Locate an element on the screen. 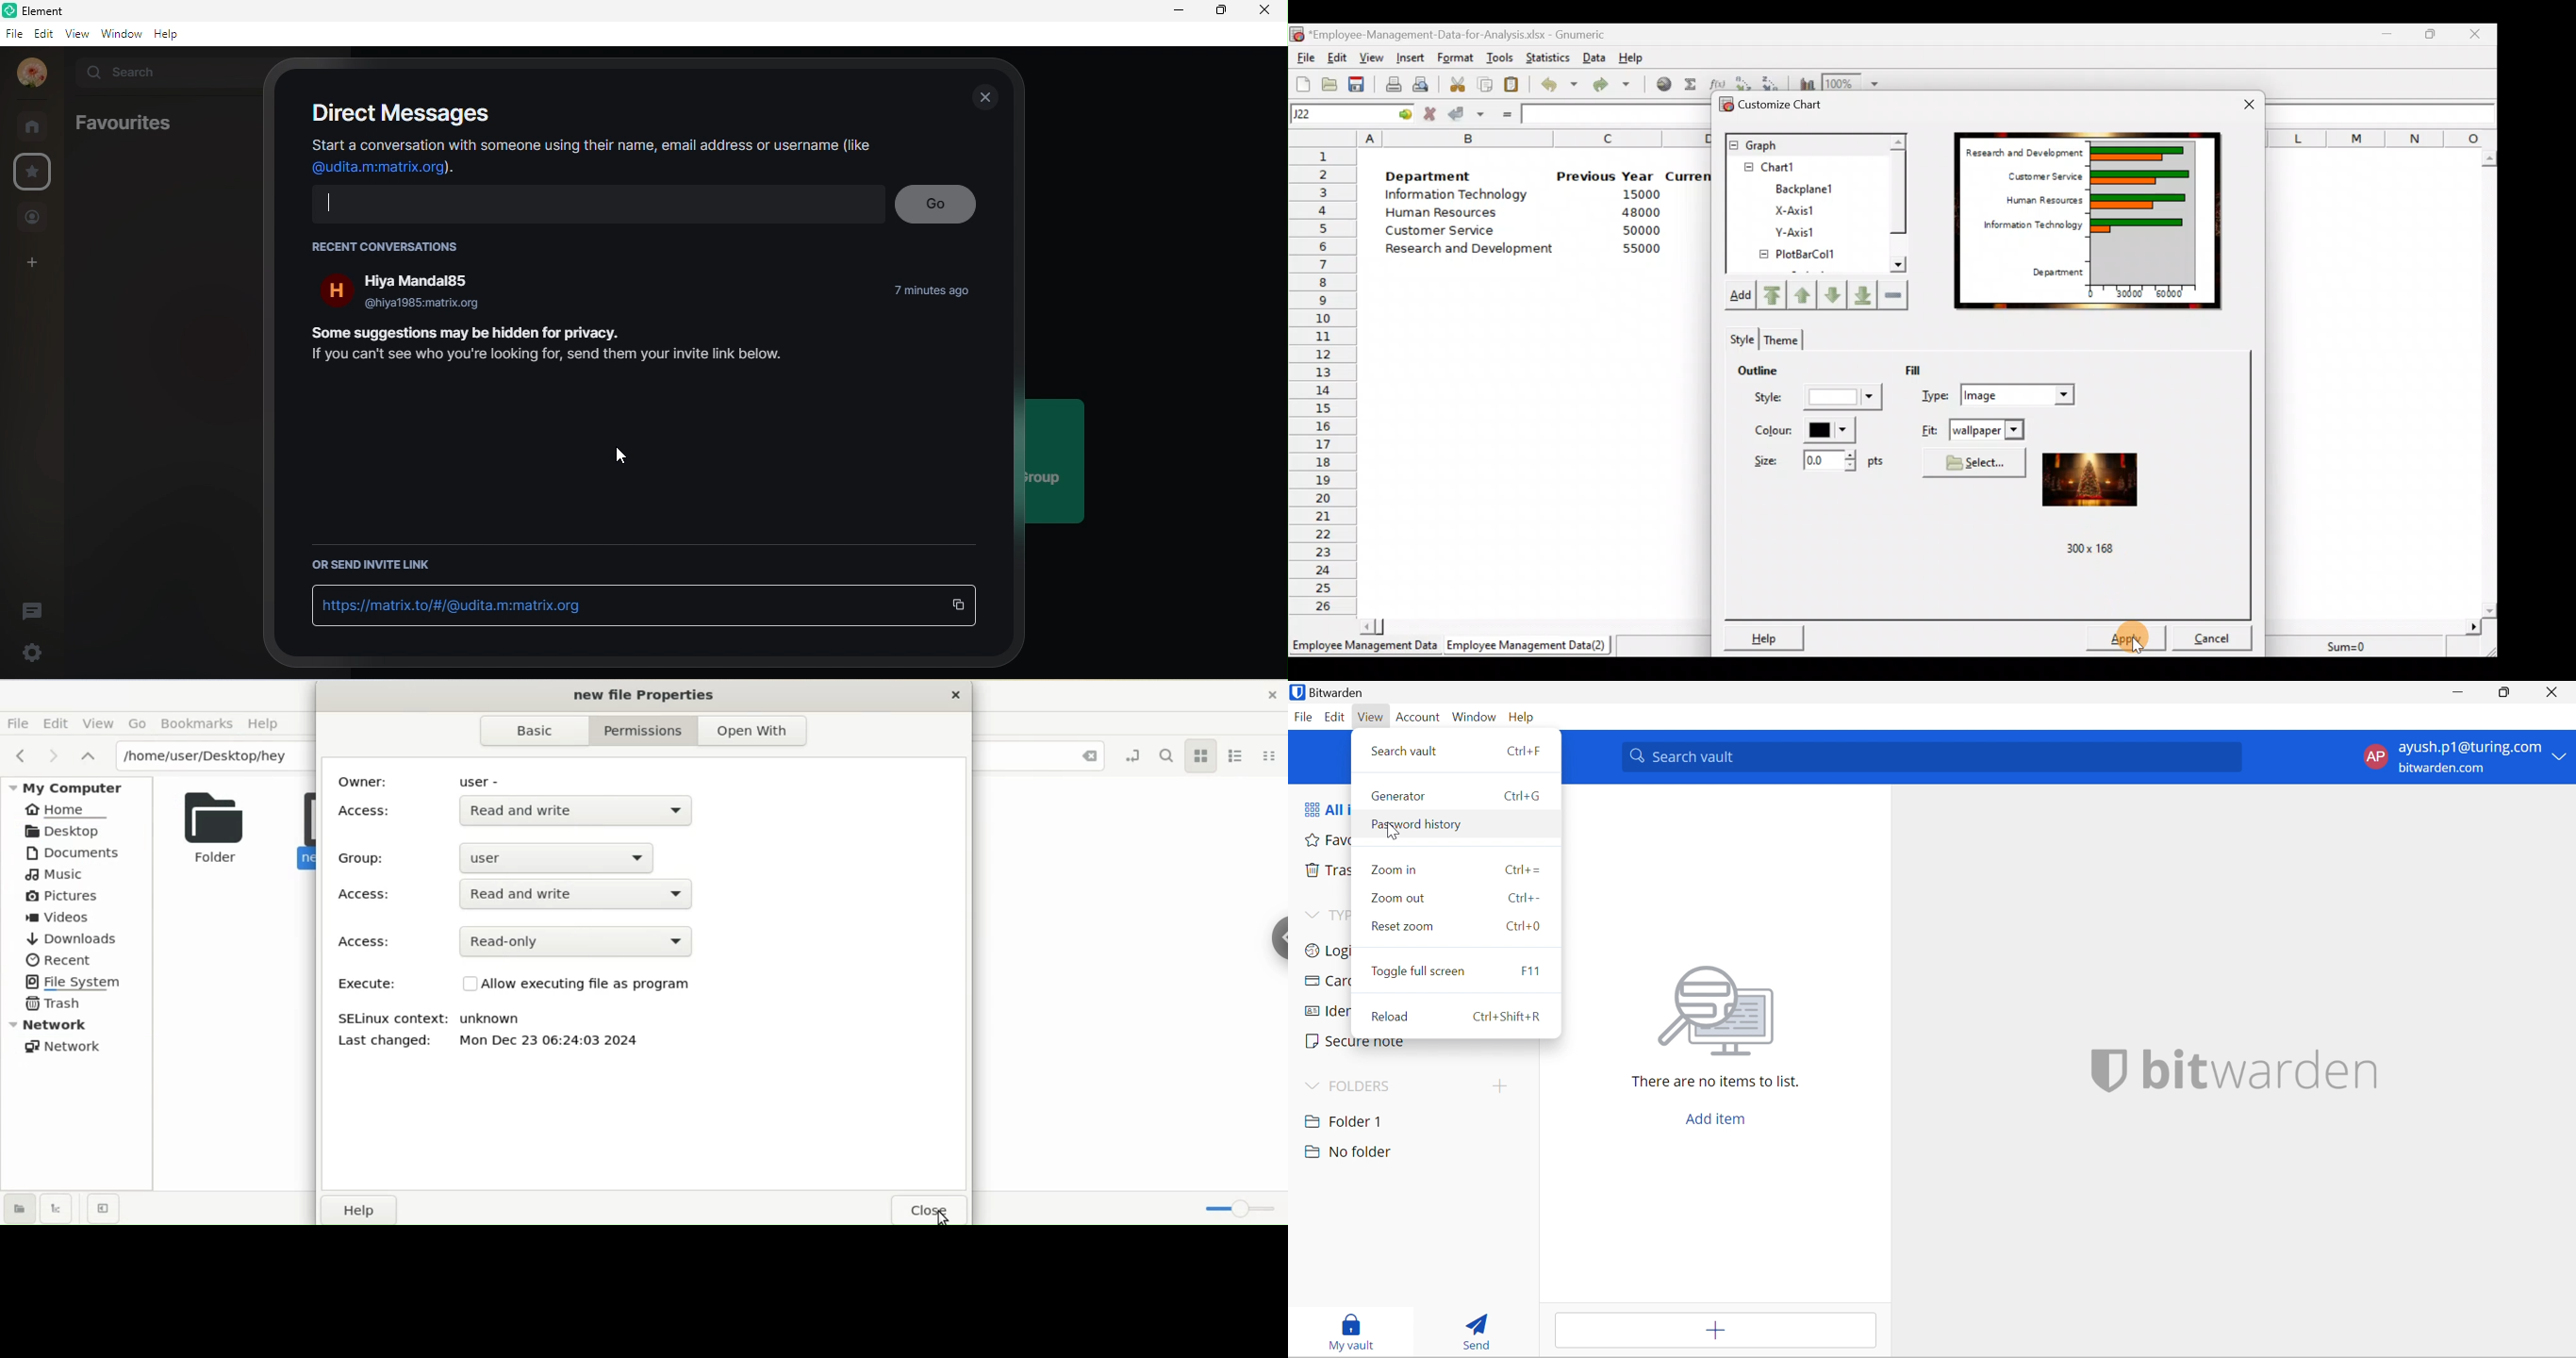 This screenshot has height=1372, width=2576. or send invite link is located at coordinates (376, 567).